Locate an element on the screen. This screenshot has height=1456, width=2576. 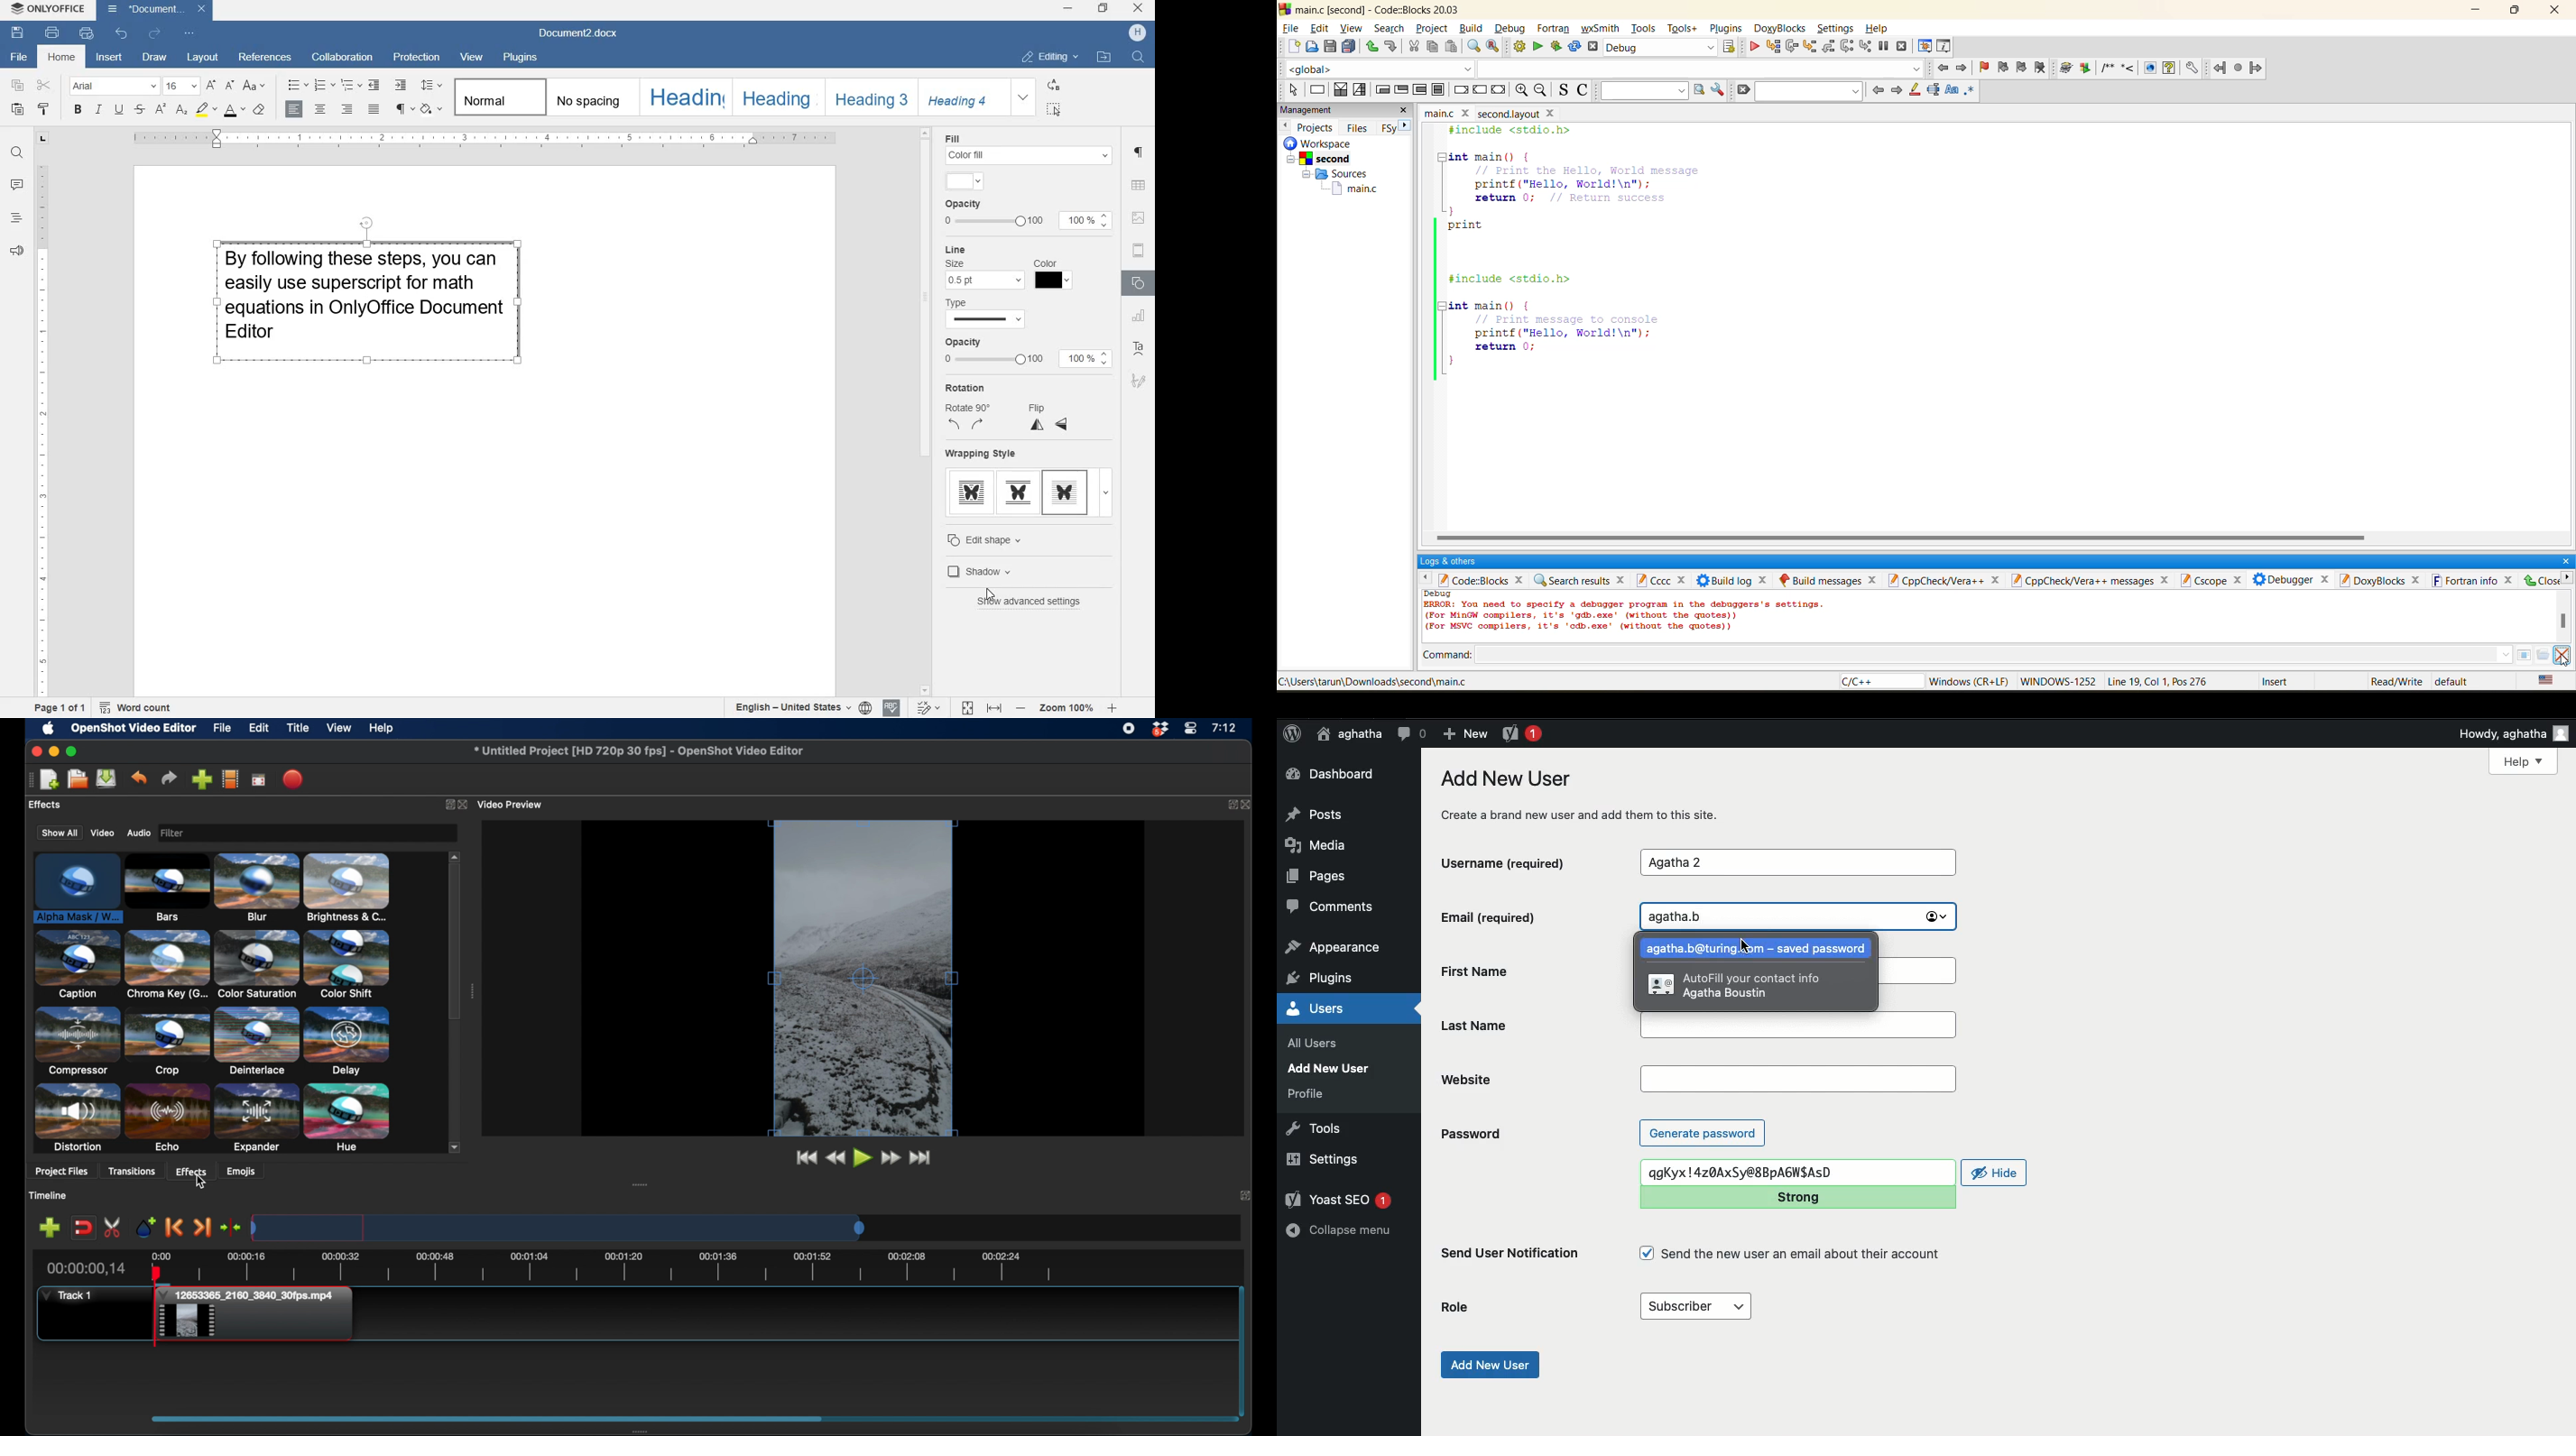
bullets is located at coordinates (299, 85).